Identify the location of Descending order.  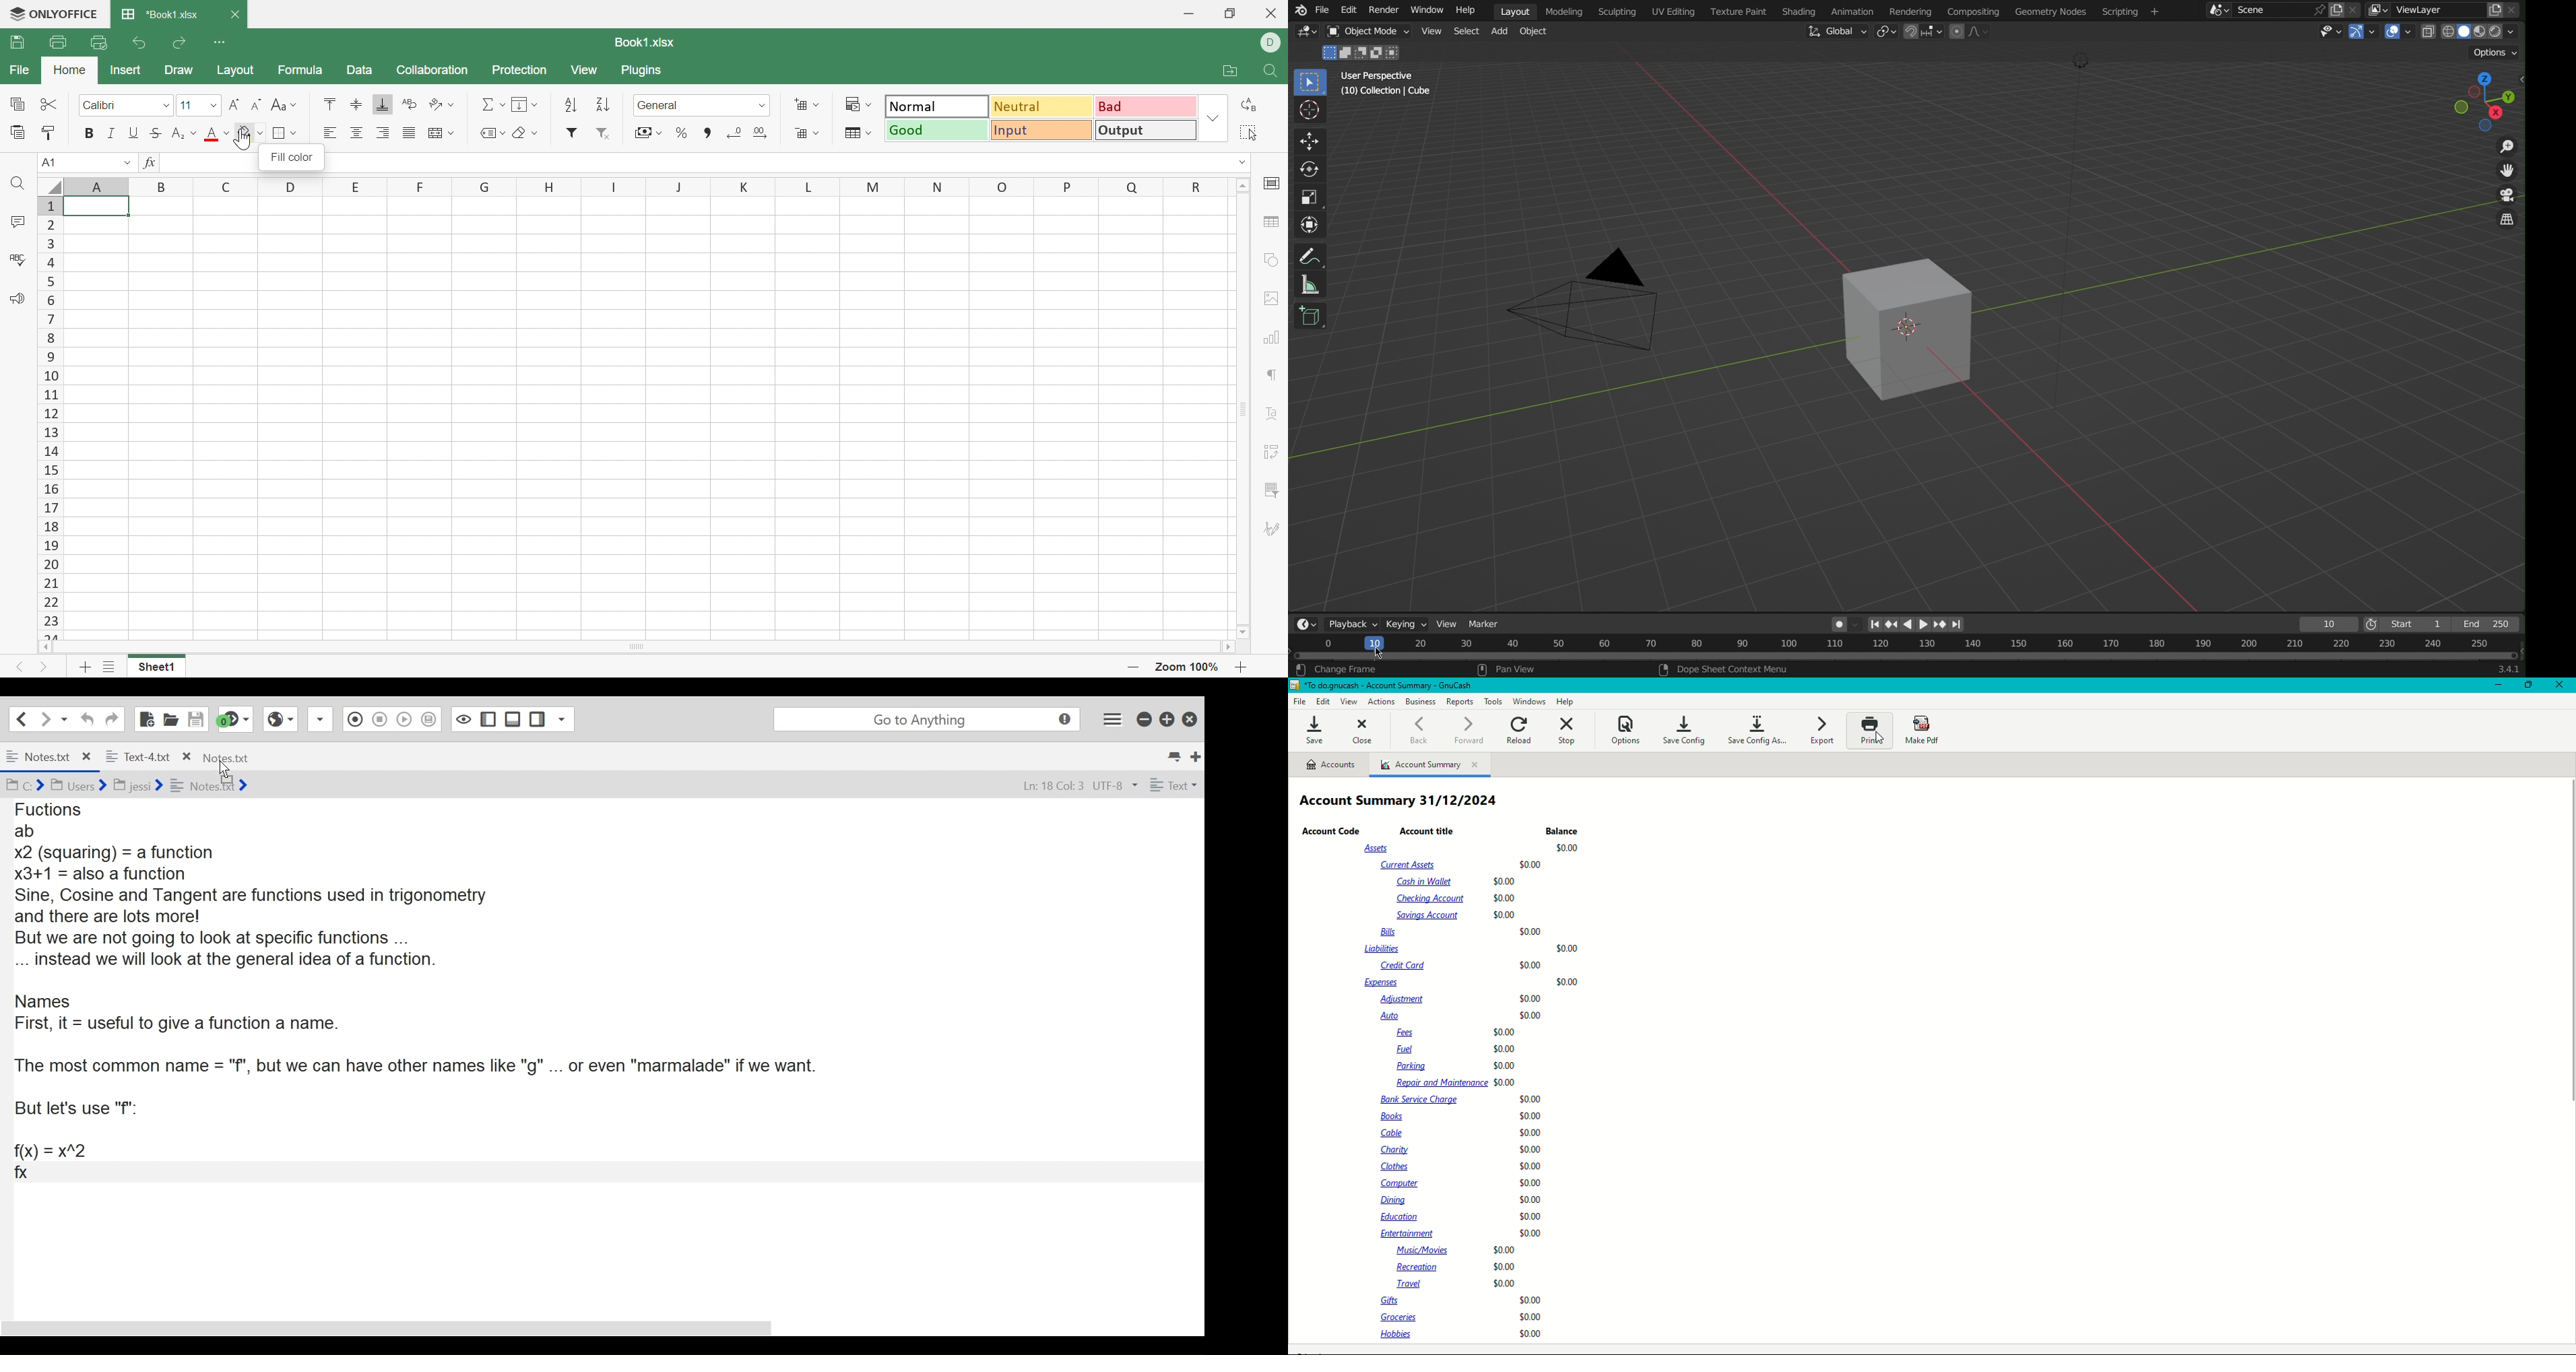
(602, 102).